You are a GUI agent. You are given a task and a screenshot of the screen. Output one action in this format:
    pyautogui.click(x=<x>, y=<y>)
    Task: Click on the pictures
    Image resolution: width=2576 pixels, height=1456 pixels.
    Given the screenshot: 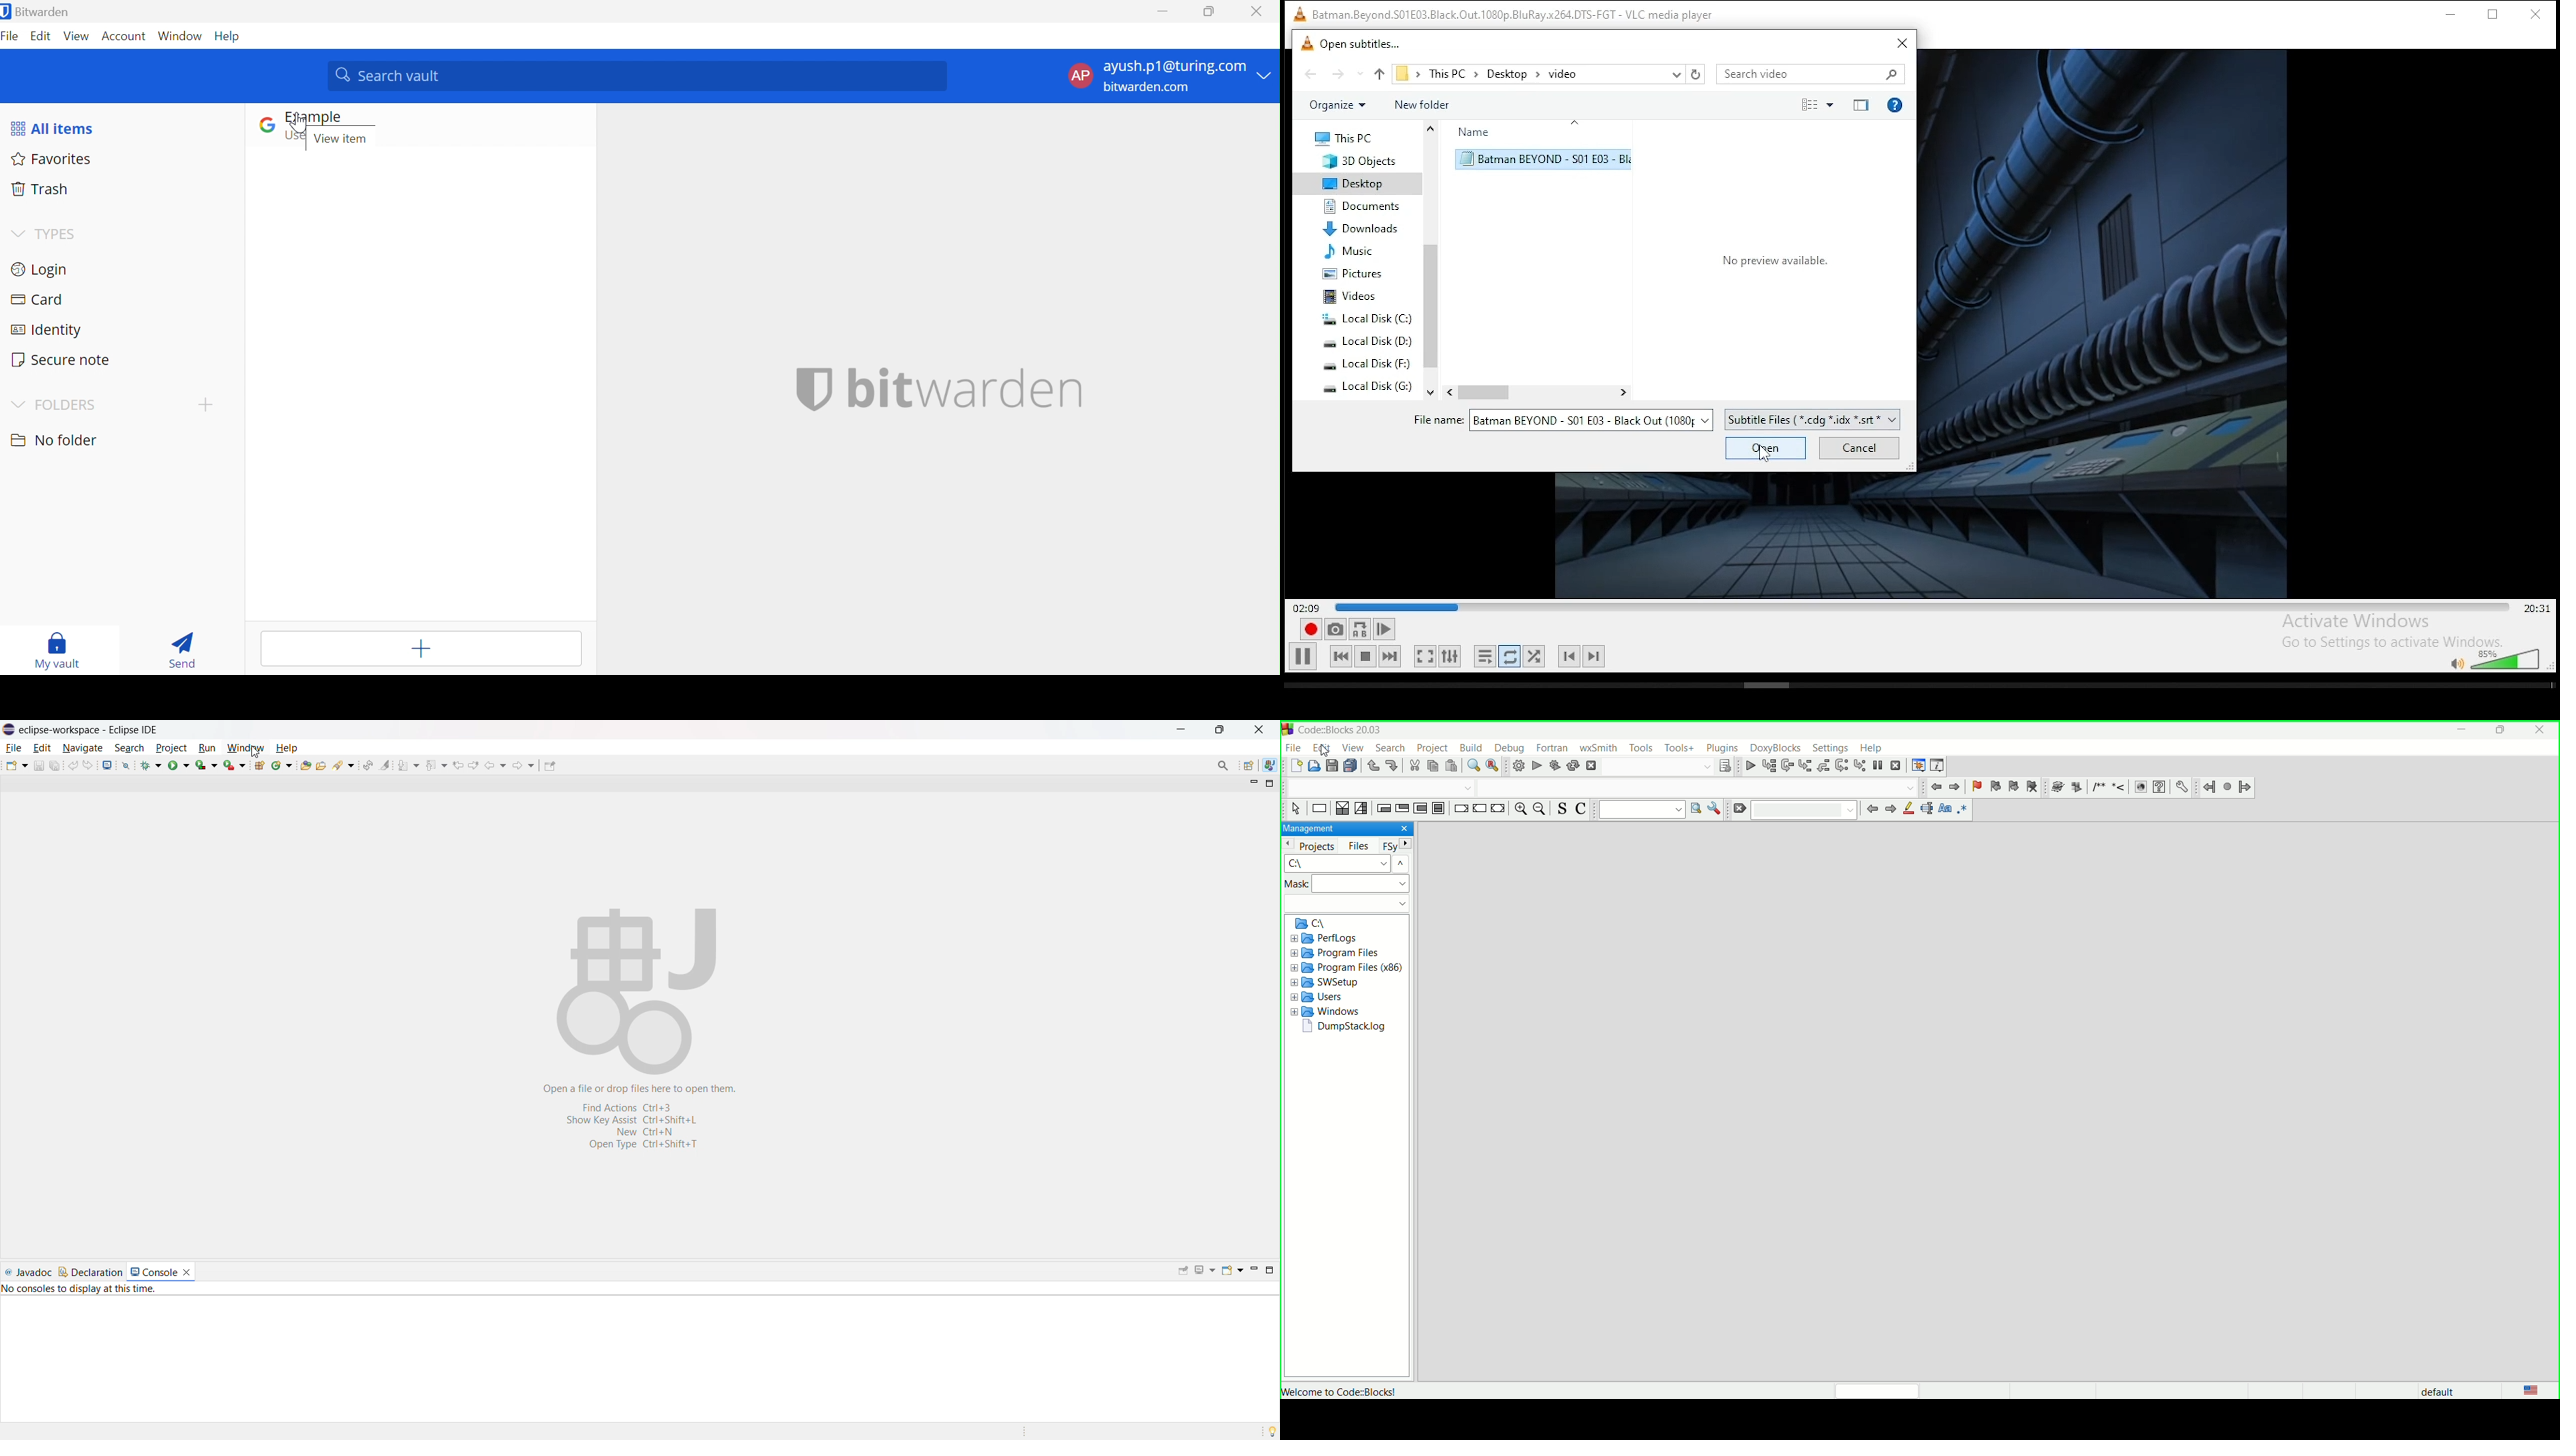 What is the action you would take?
    pyautogui.click(x=1355, y=274)
    